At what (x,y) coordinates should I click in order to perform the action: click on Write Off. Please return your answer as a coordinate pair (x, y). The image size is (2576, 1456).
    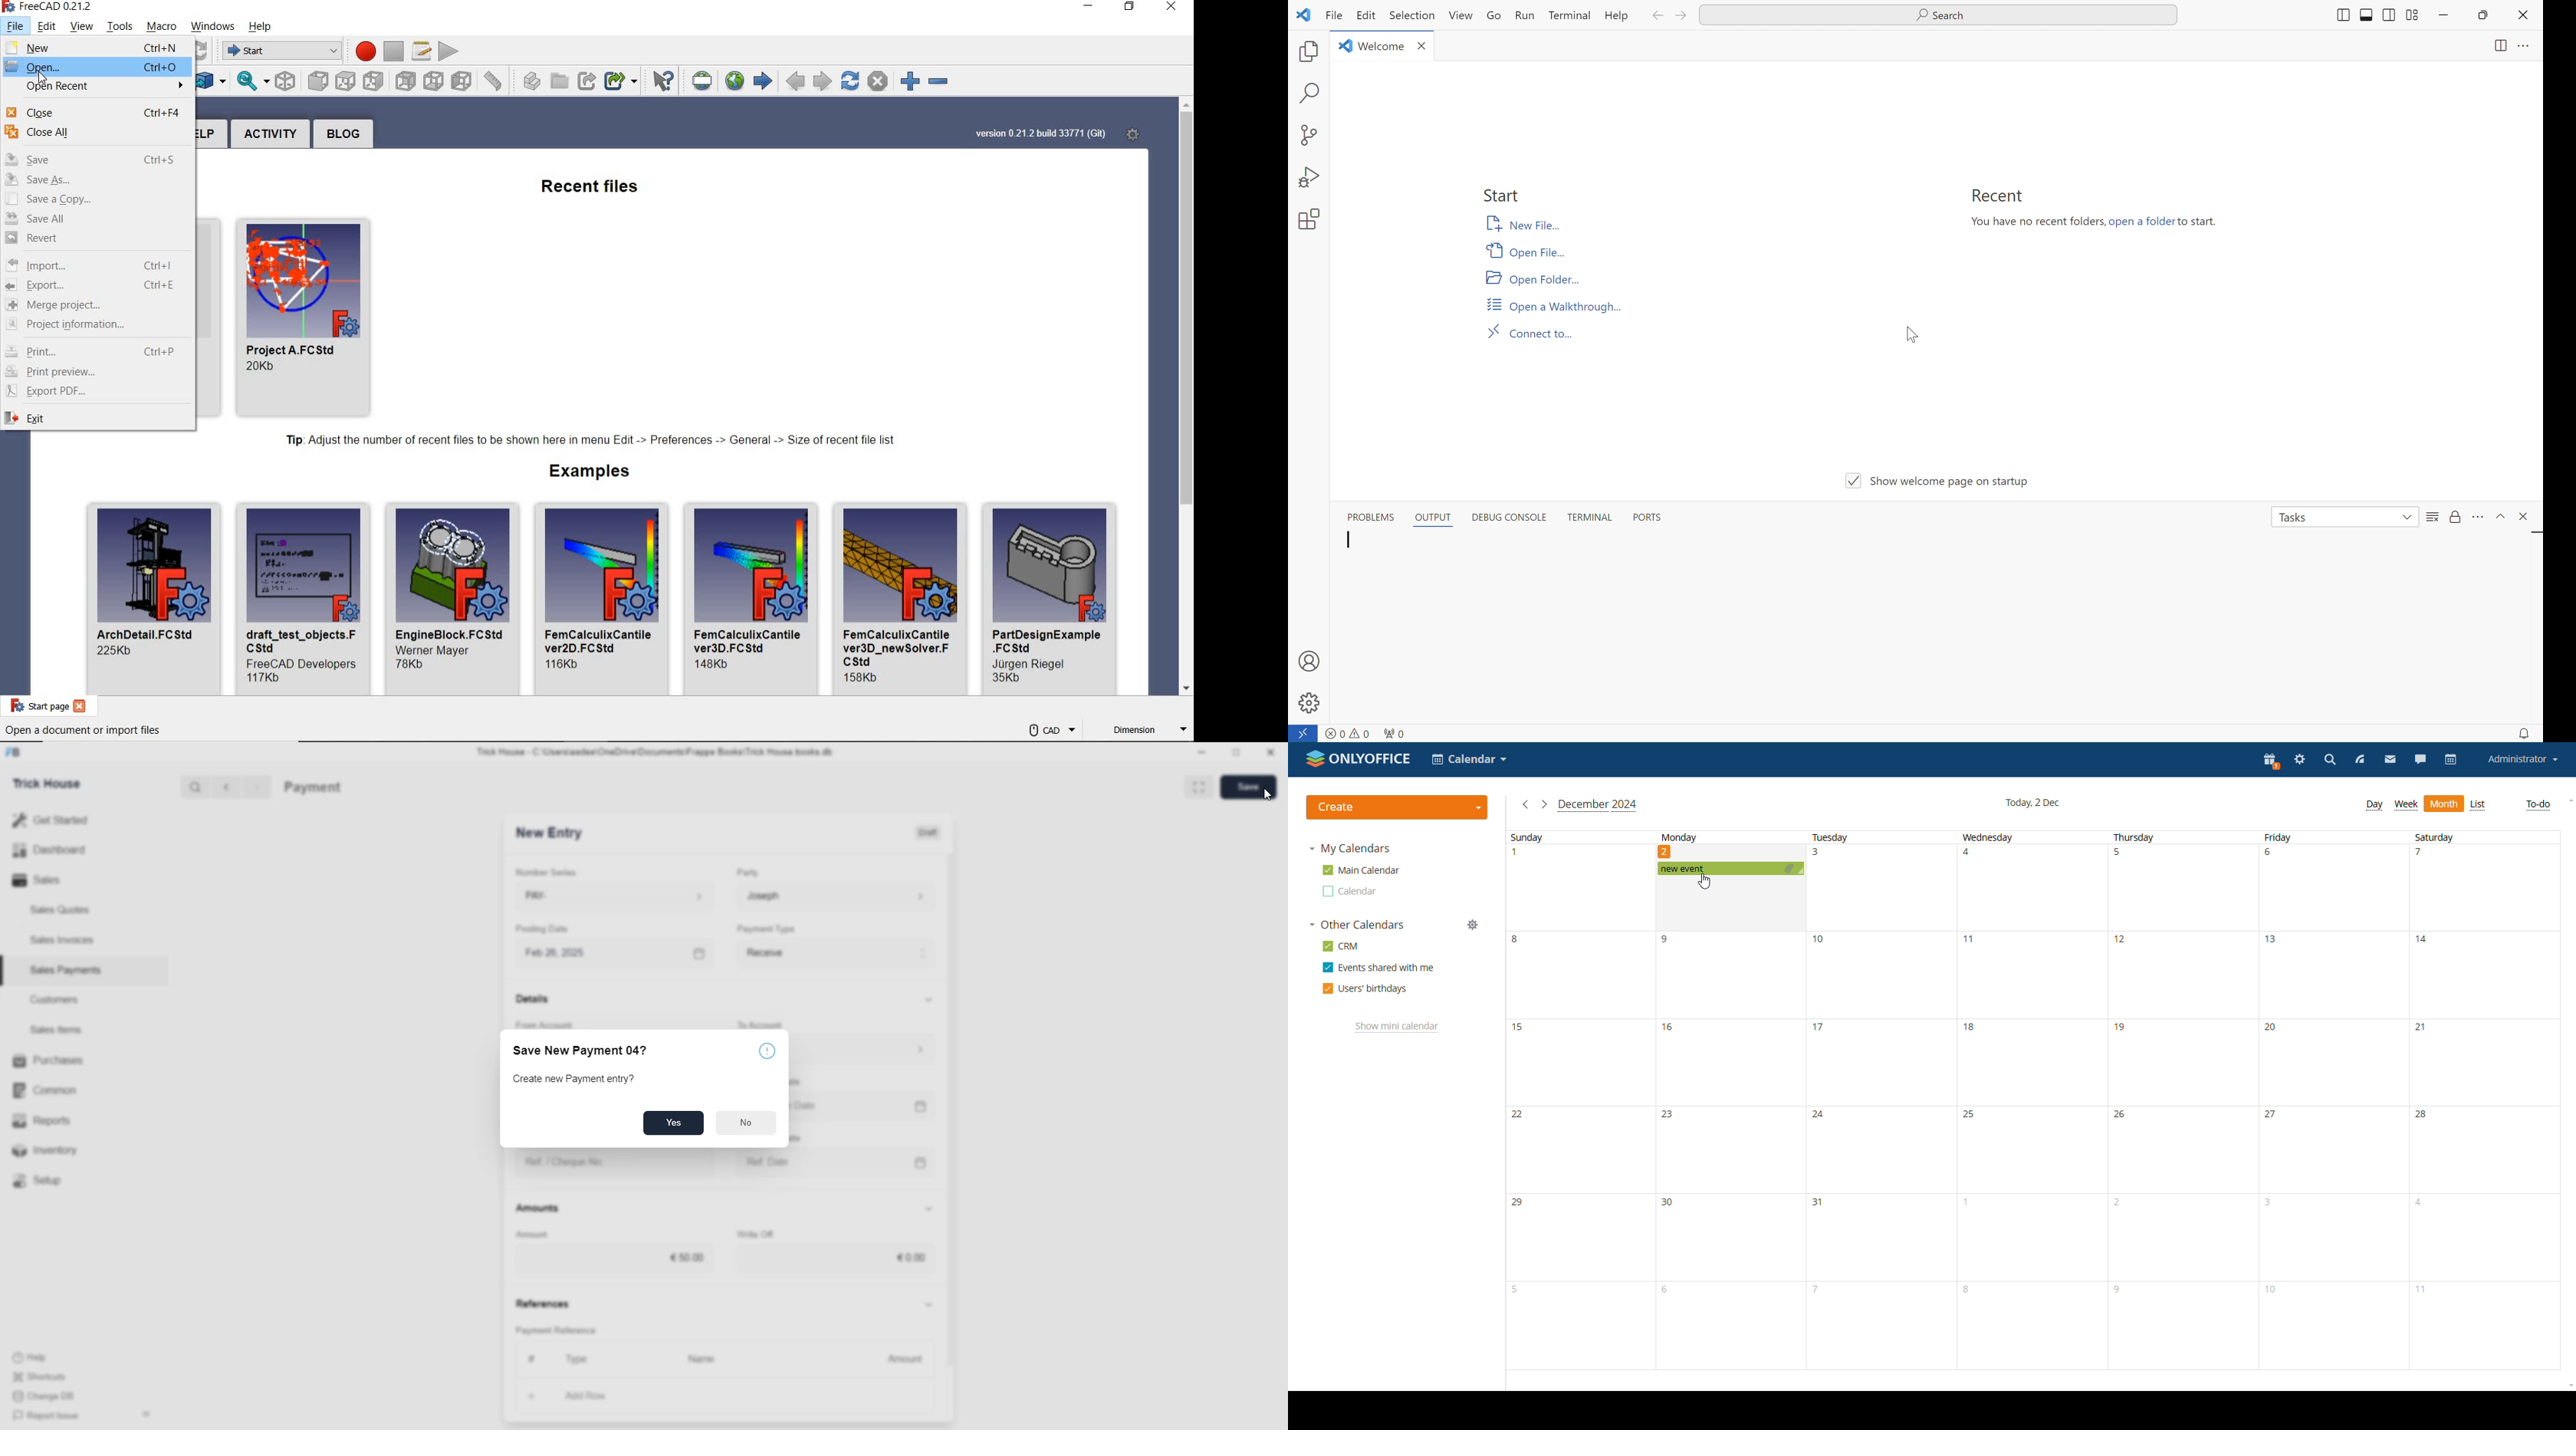
    Looking at the image, I should click on (754, 1235).